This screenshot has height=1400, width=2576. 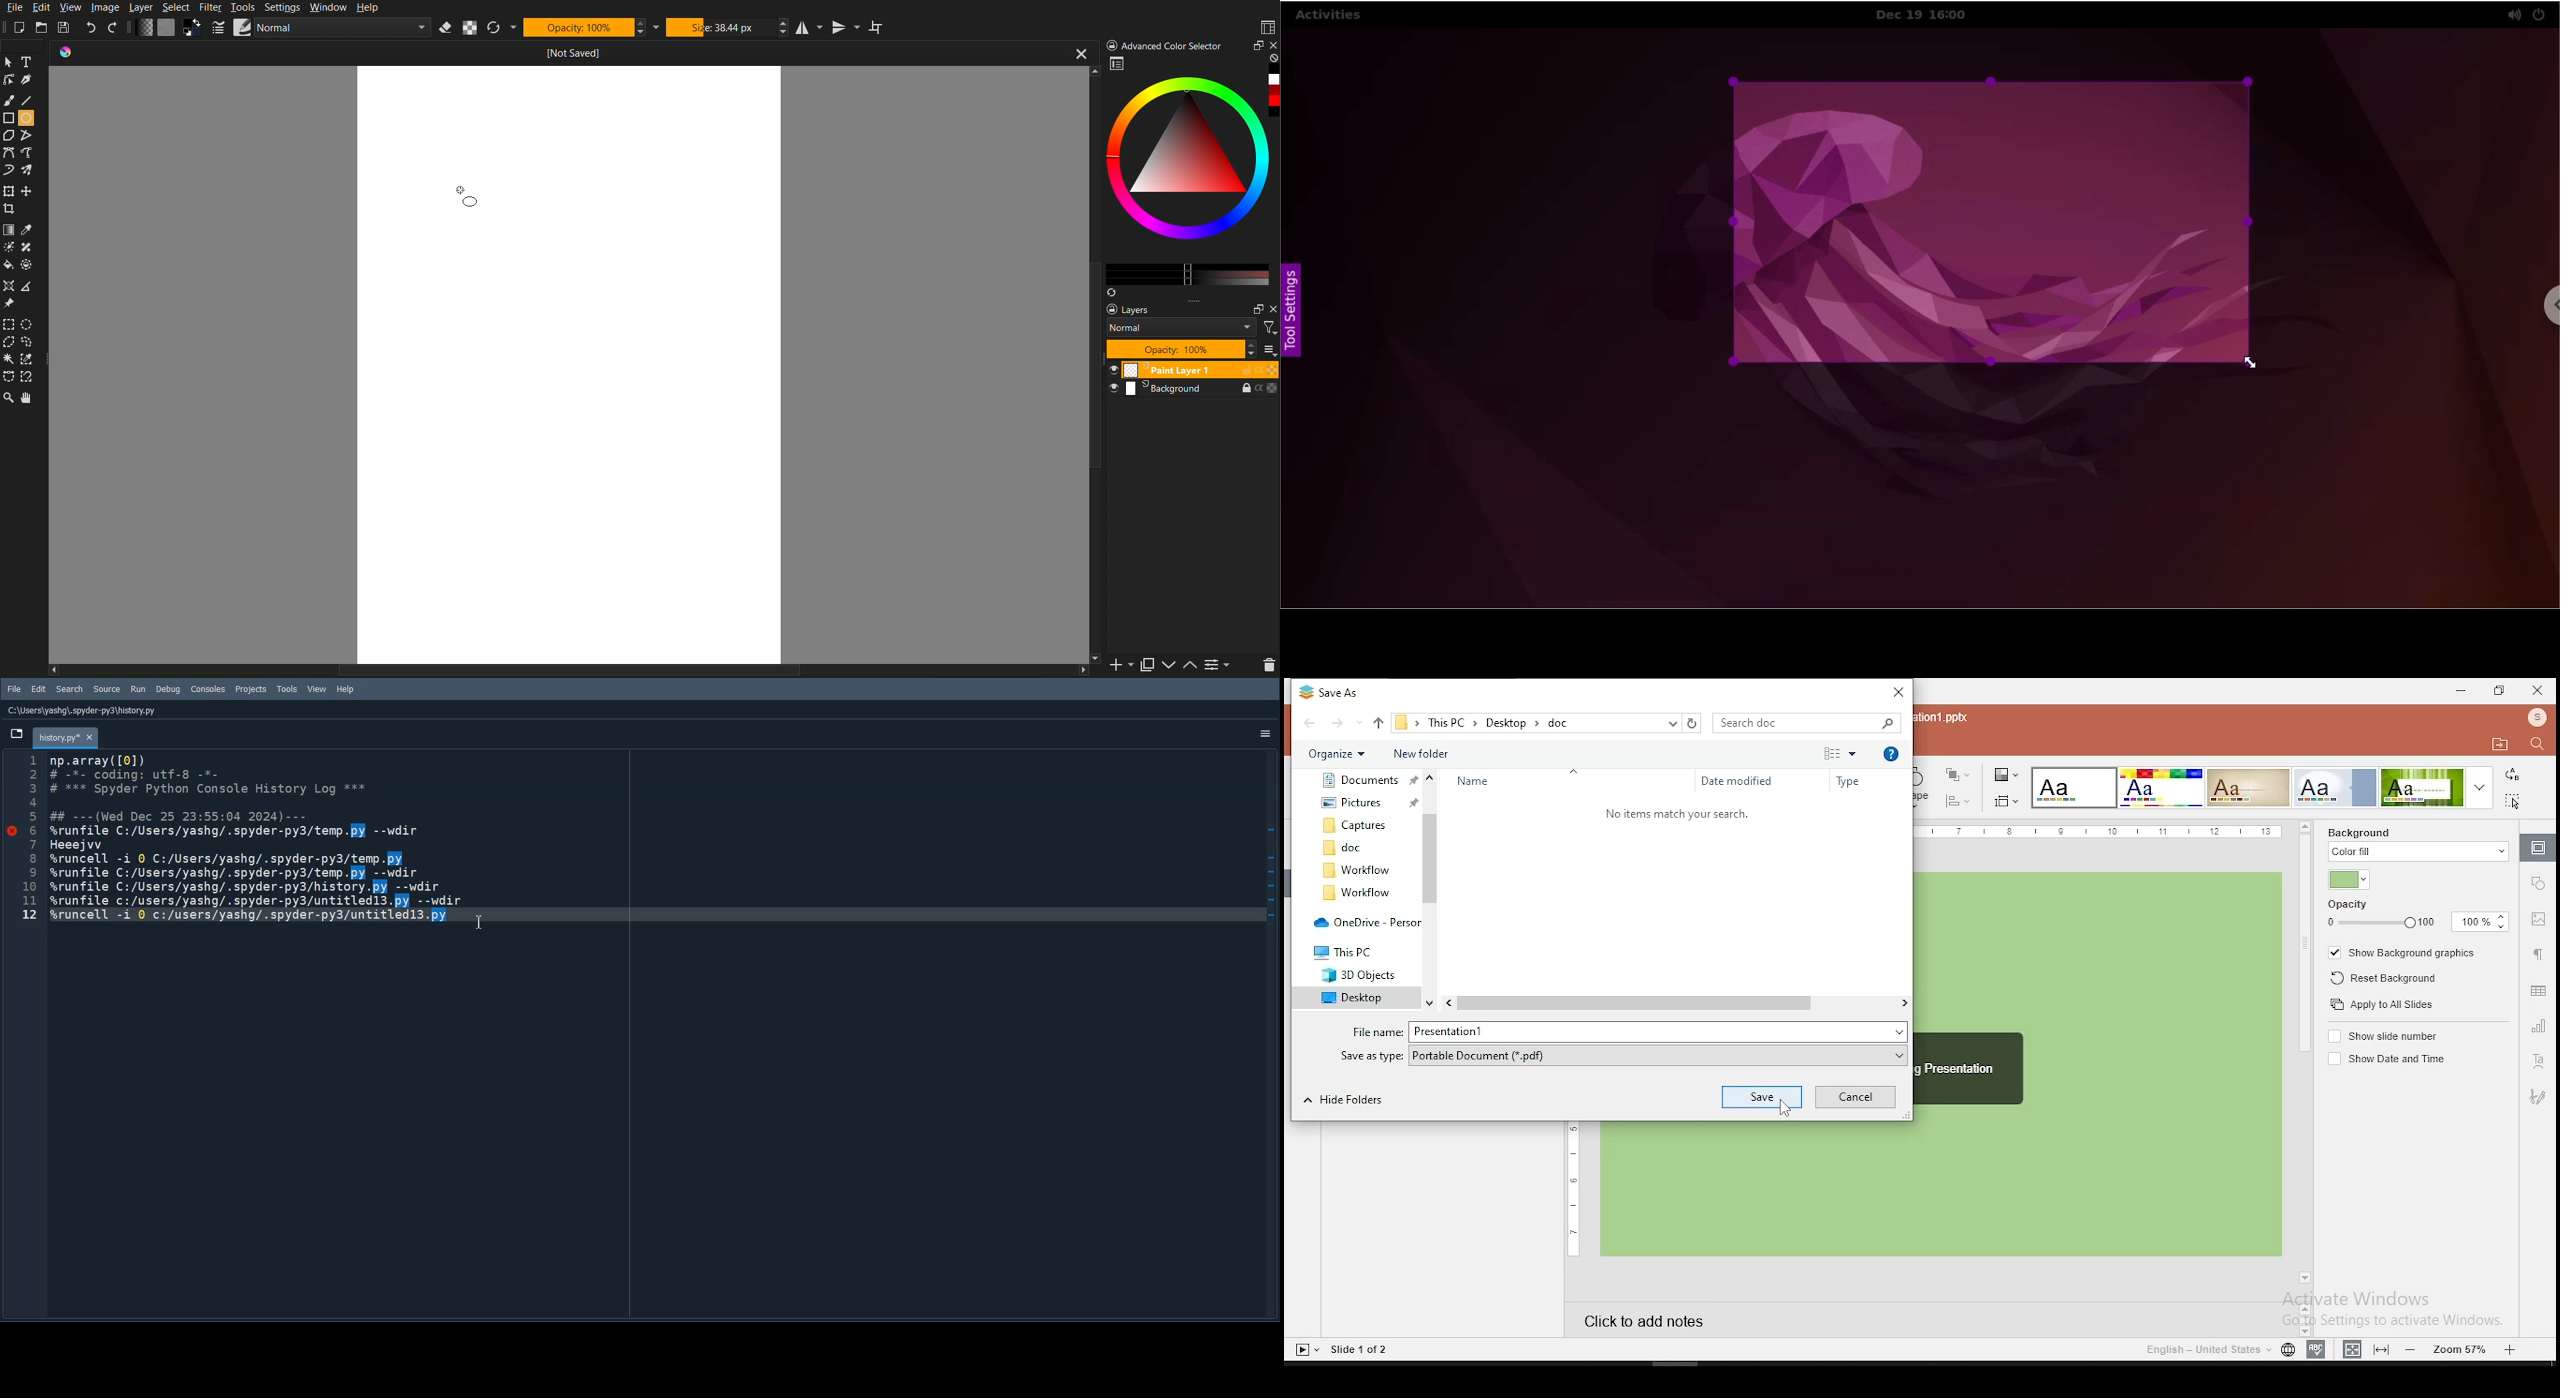 I want to click on Coding information, so click(x=256, y=839).